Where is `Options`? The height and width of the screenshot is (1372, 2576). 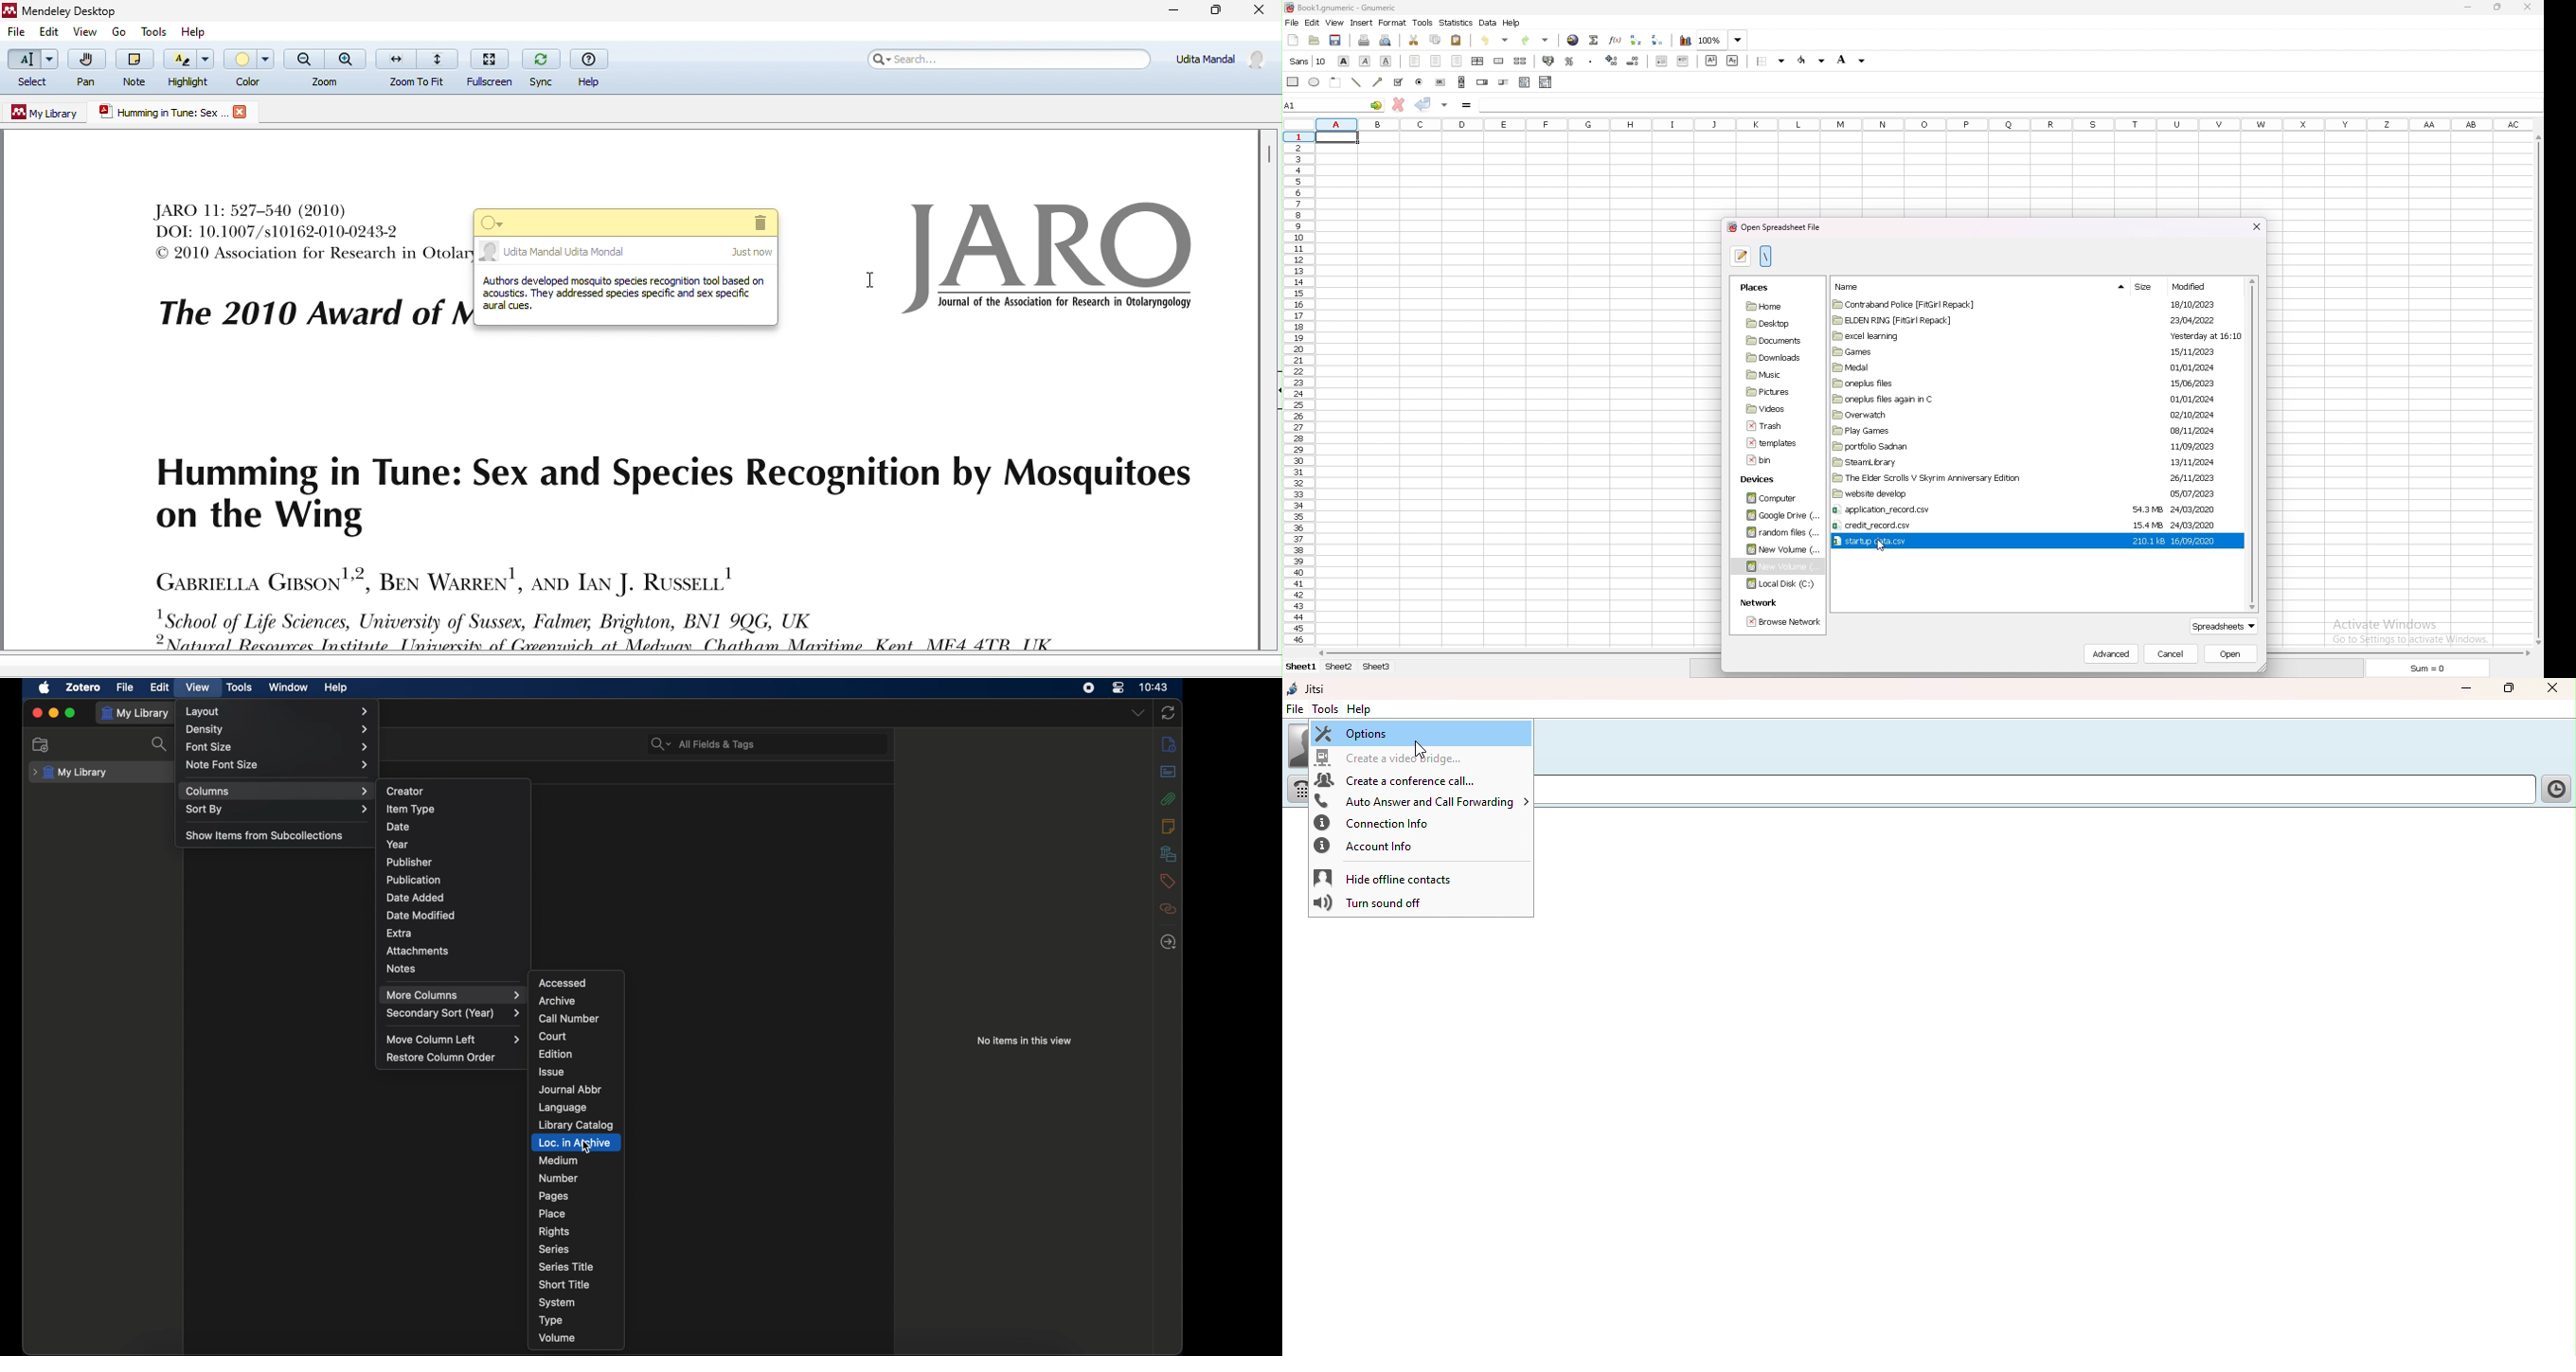 Options is located at coordinates (1420, 732).